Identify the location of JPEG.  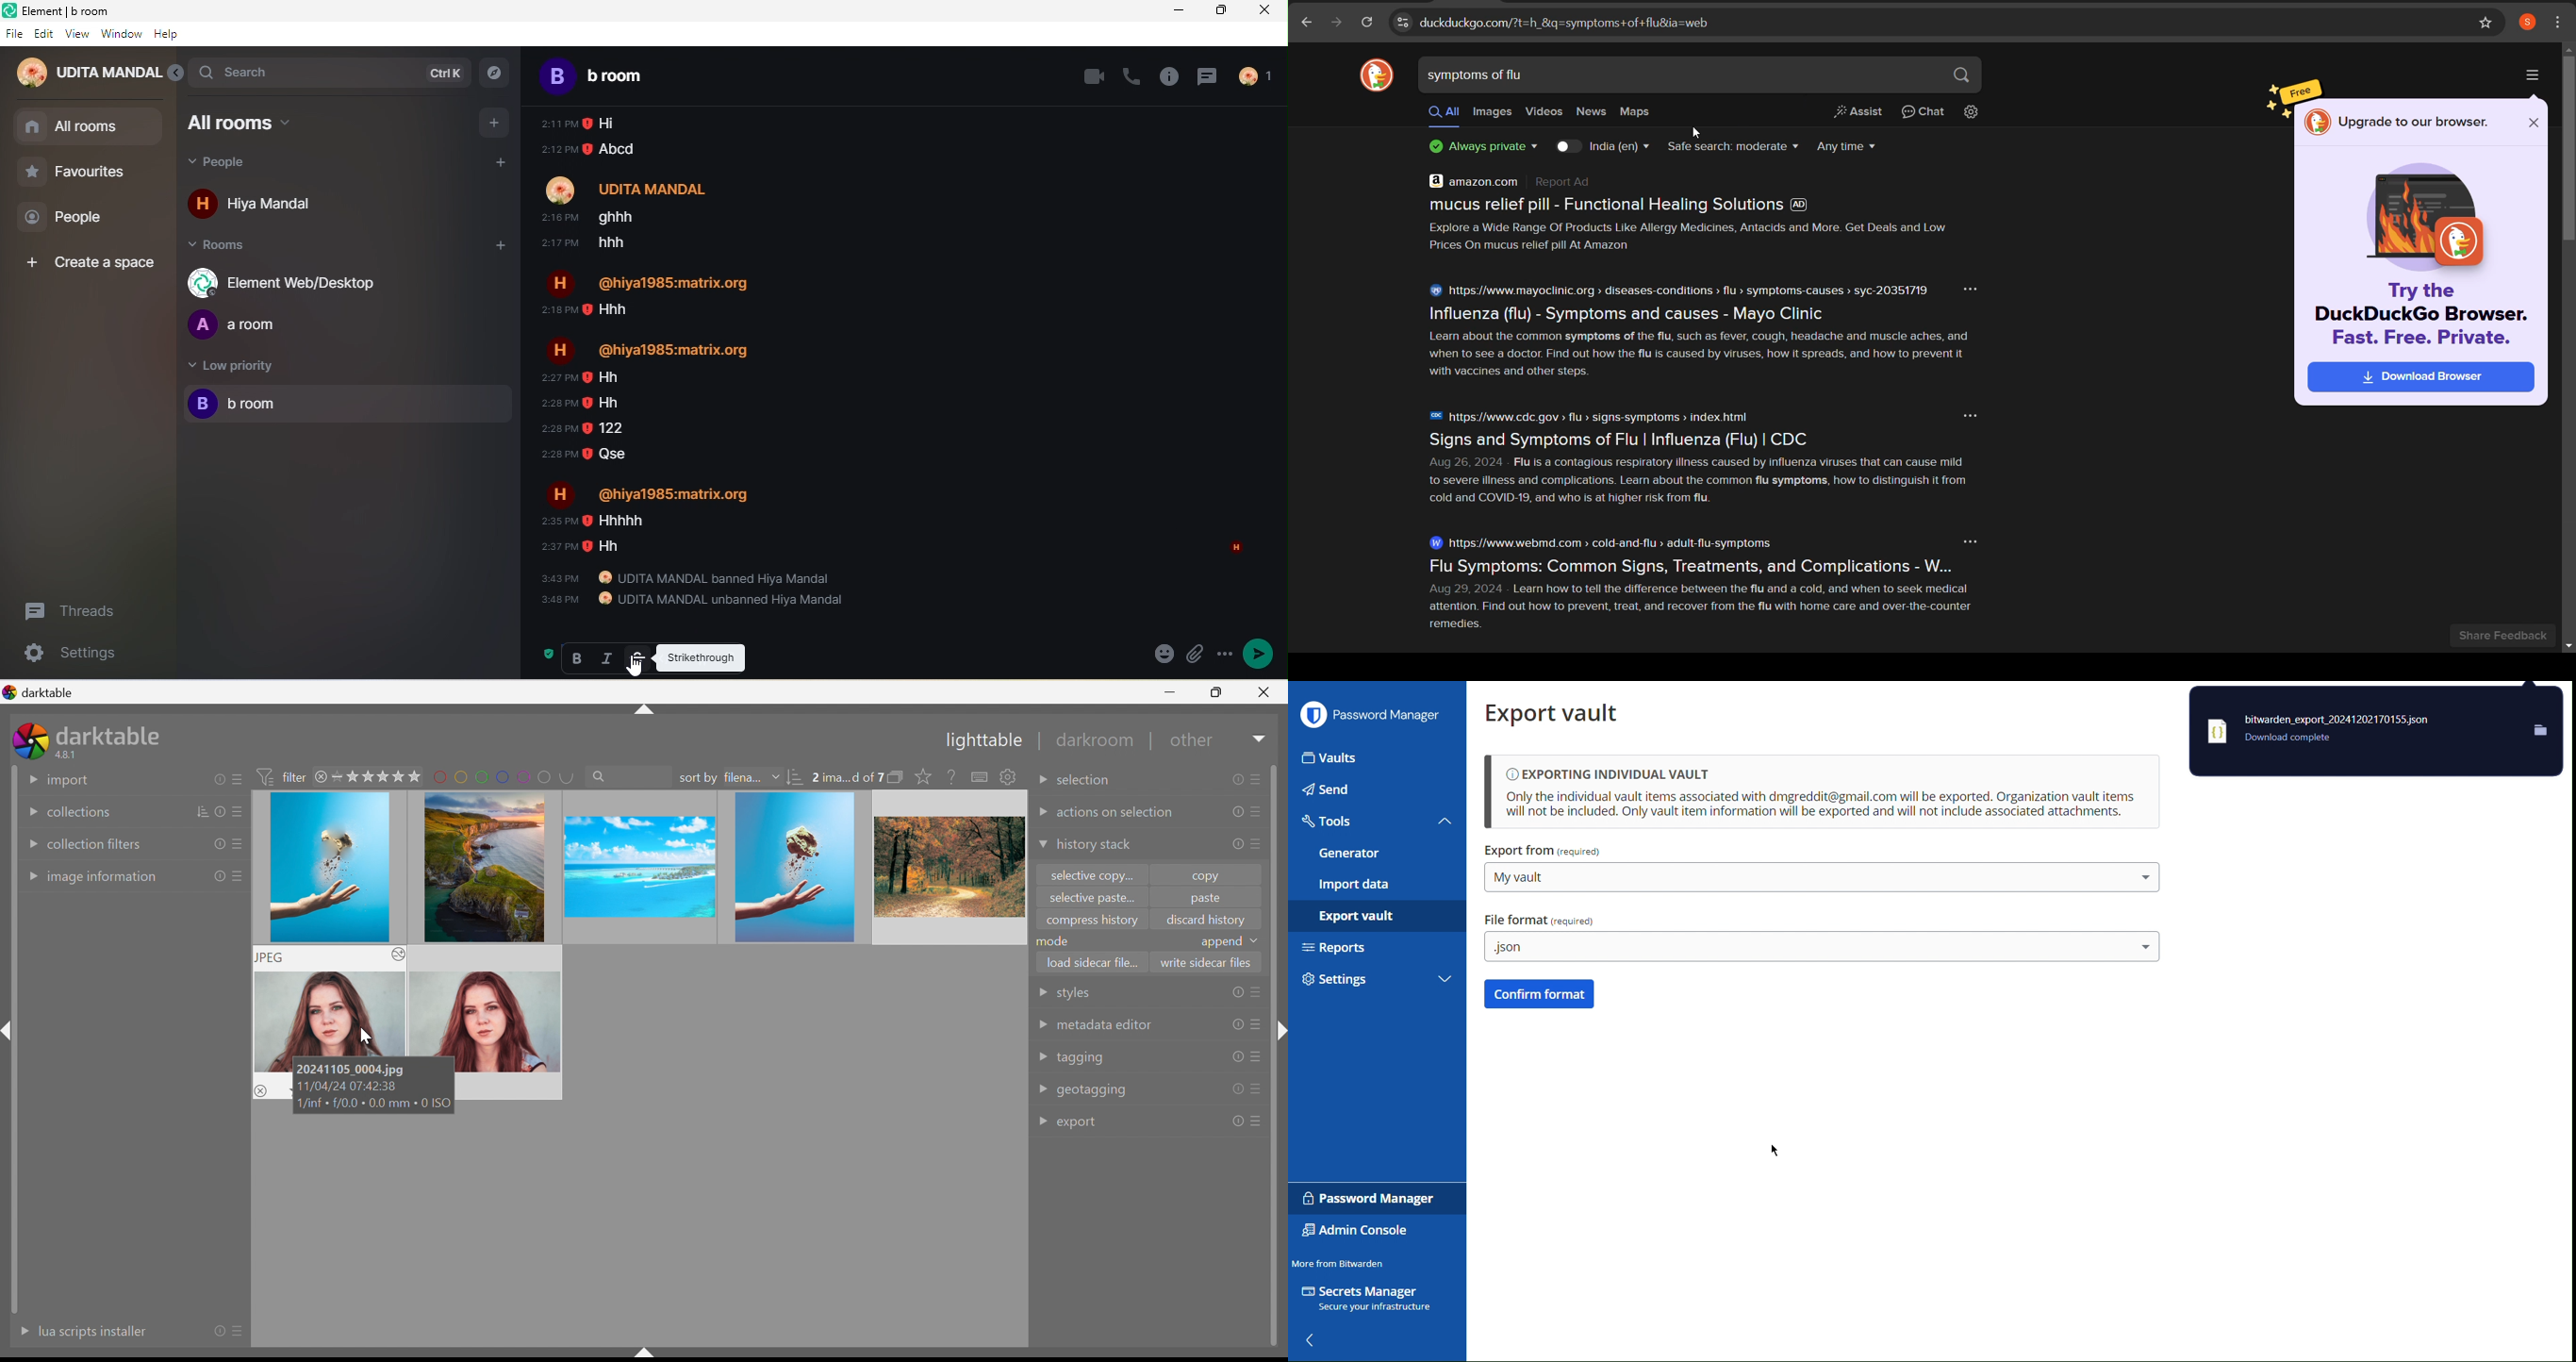
(272, 957).